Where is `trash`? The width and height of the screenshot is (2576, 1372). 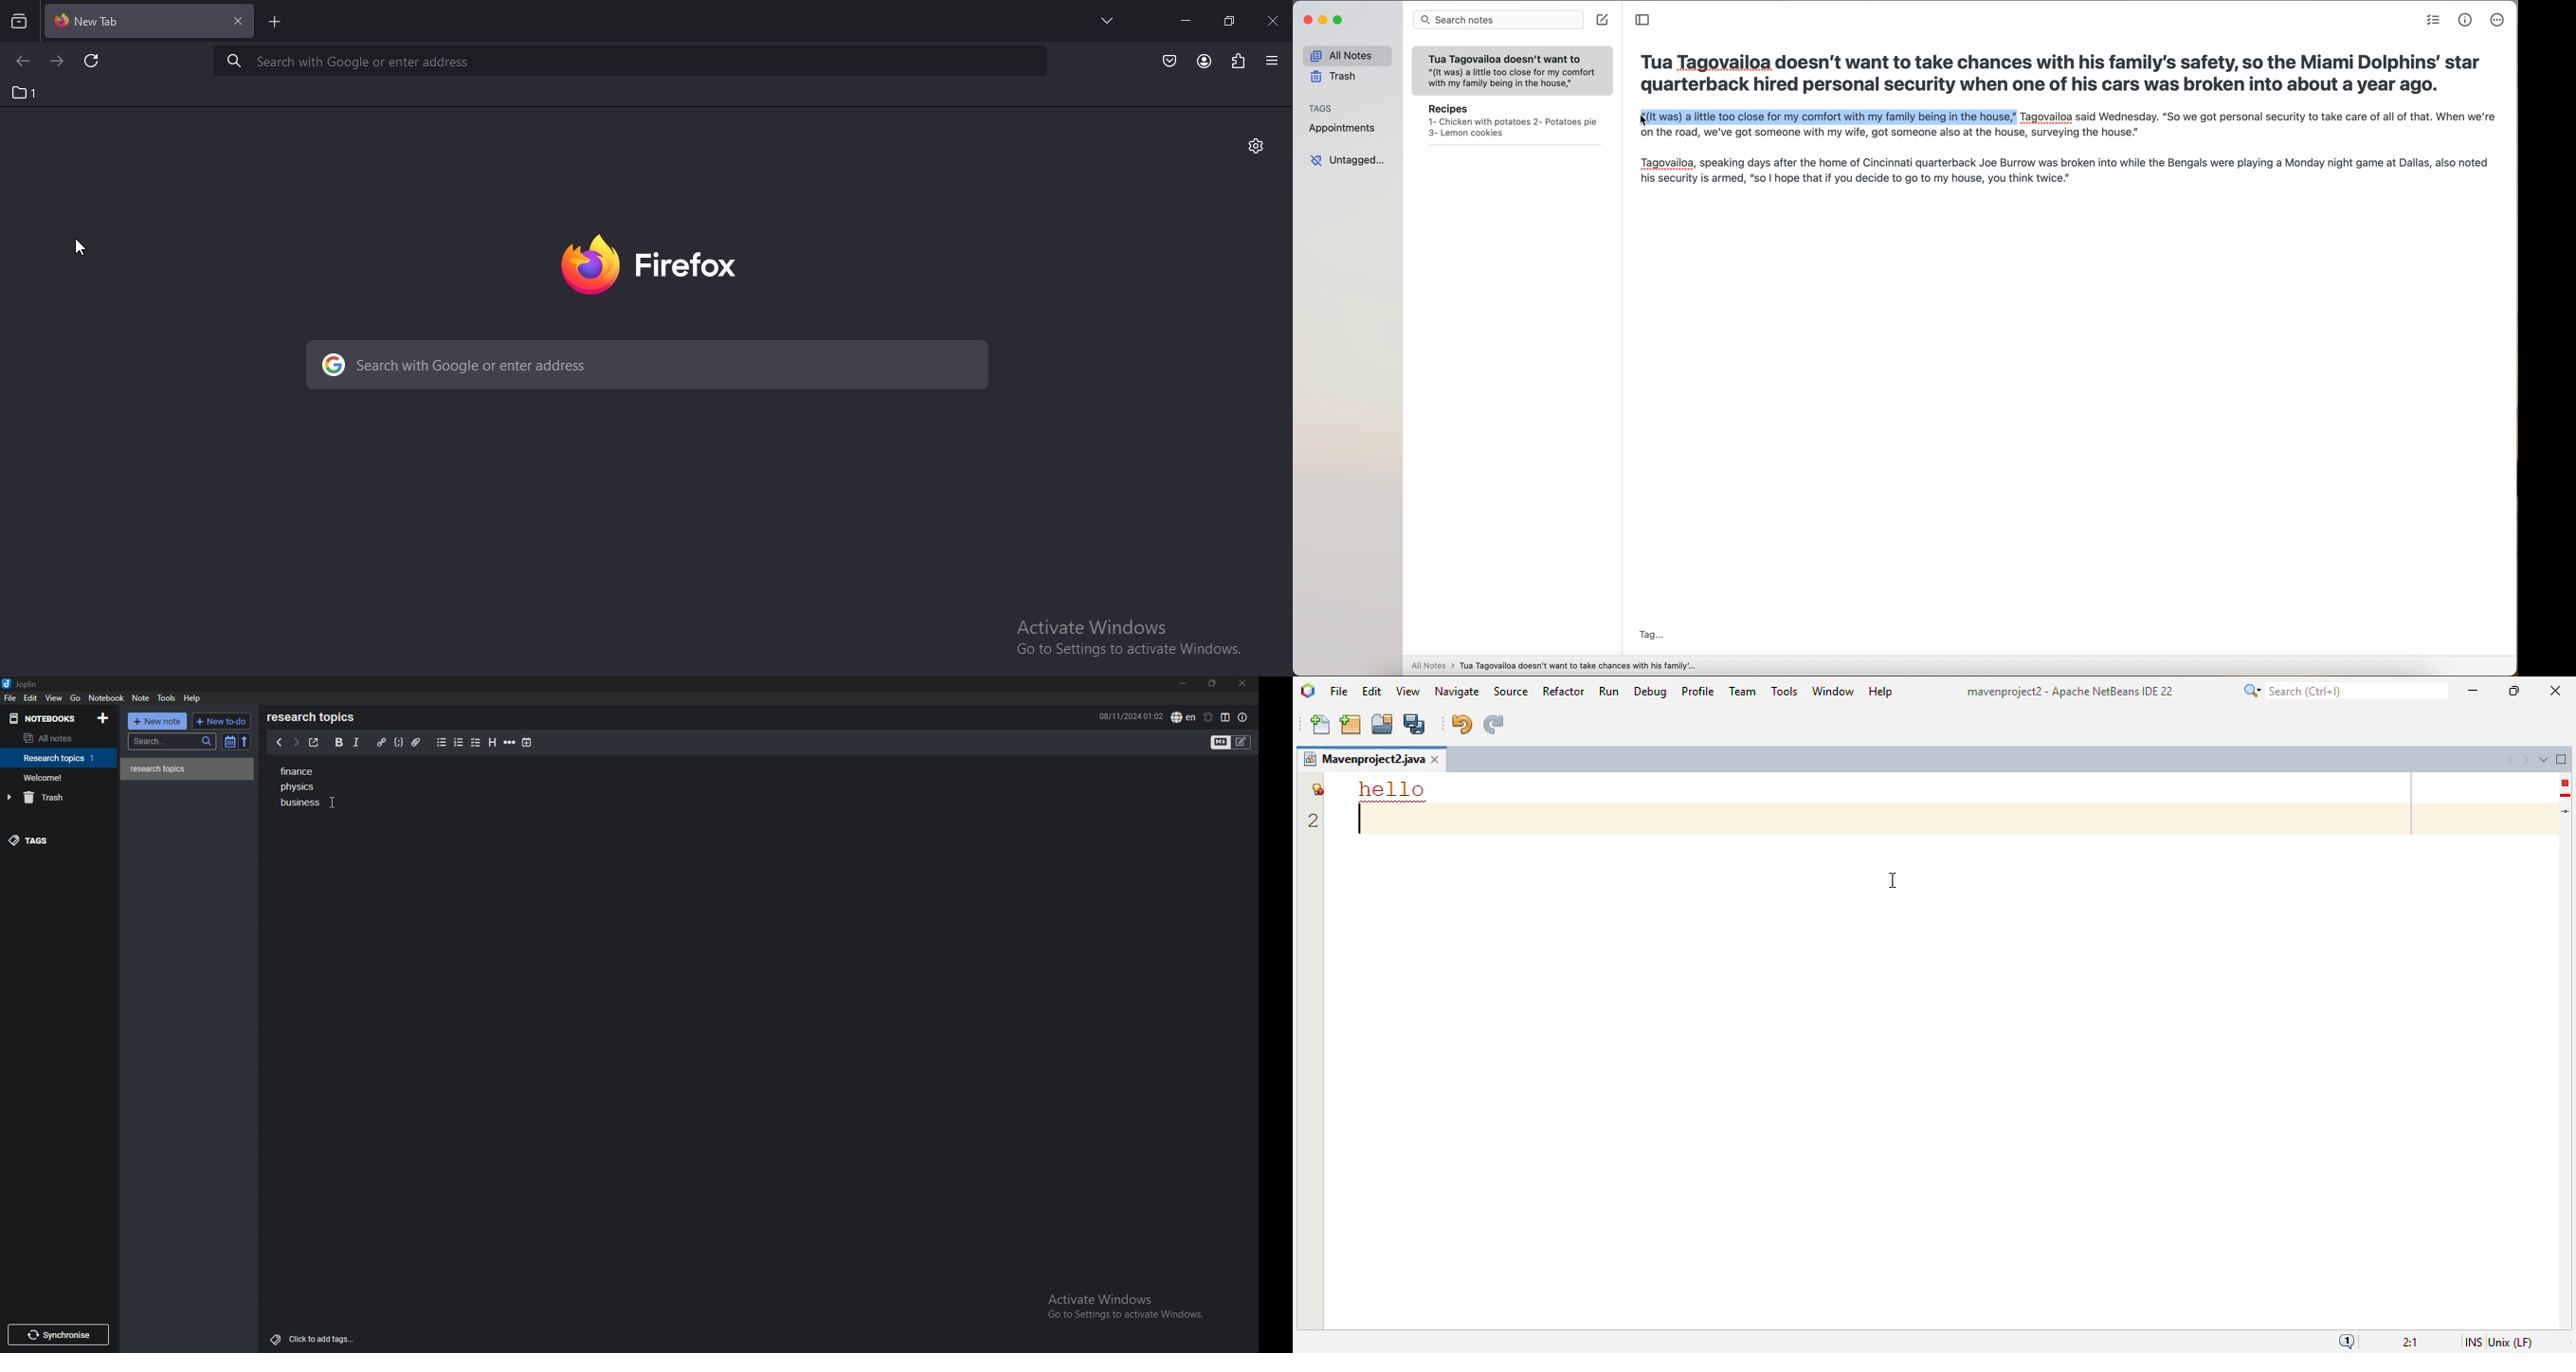 trash is located at coordinates (61, 797).